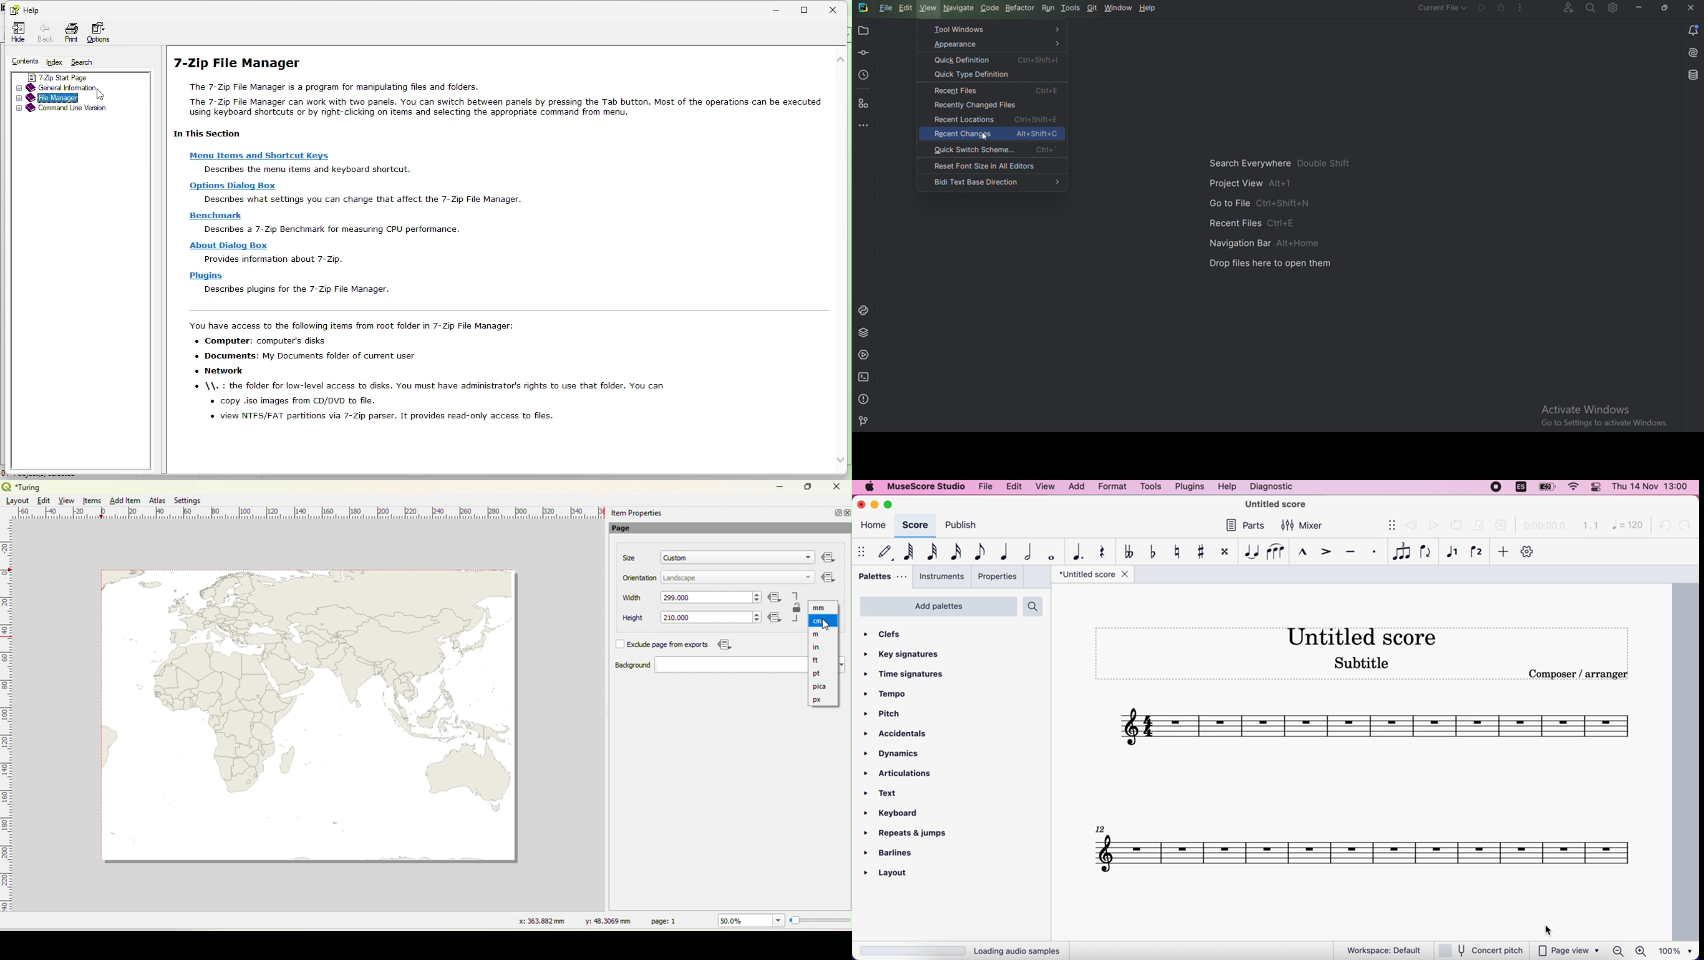 The image size is (1708, 980). I want to click on default, so click(885, 552).